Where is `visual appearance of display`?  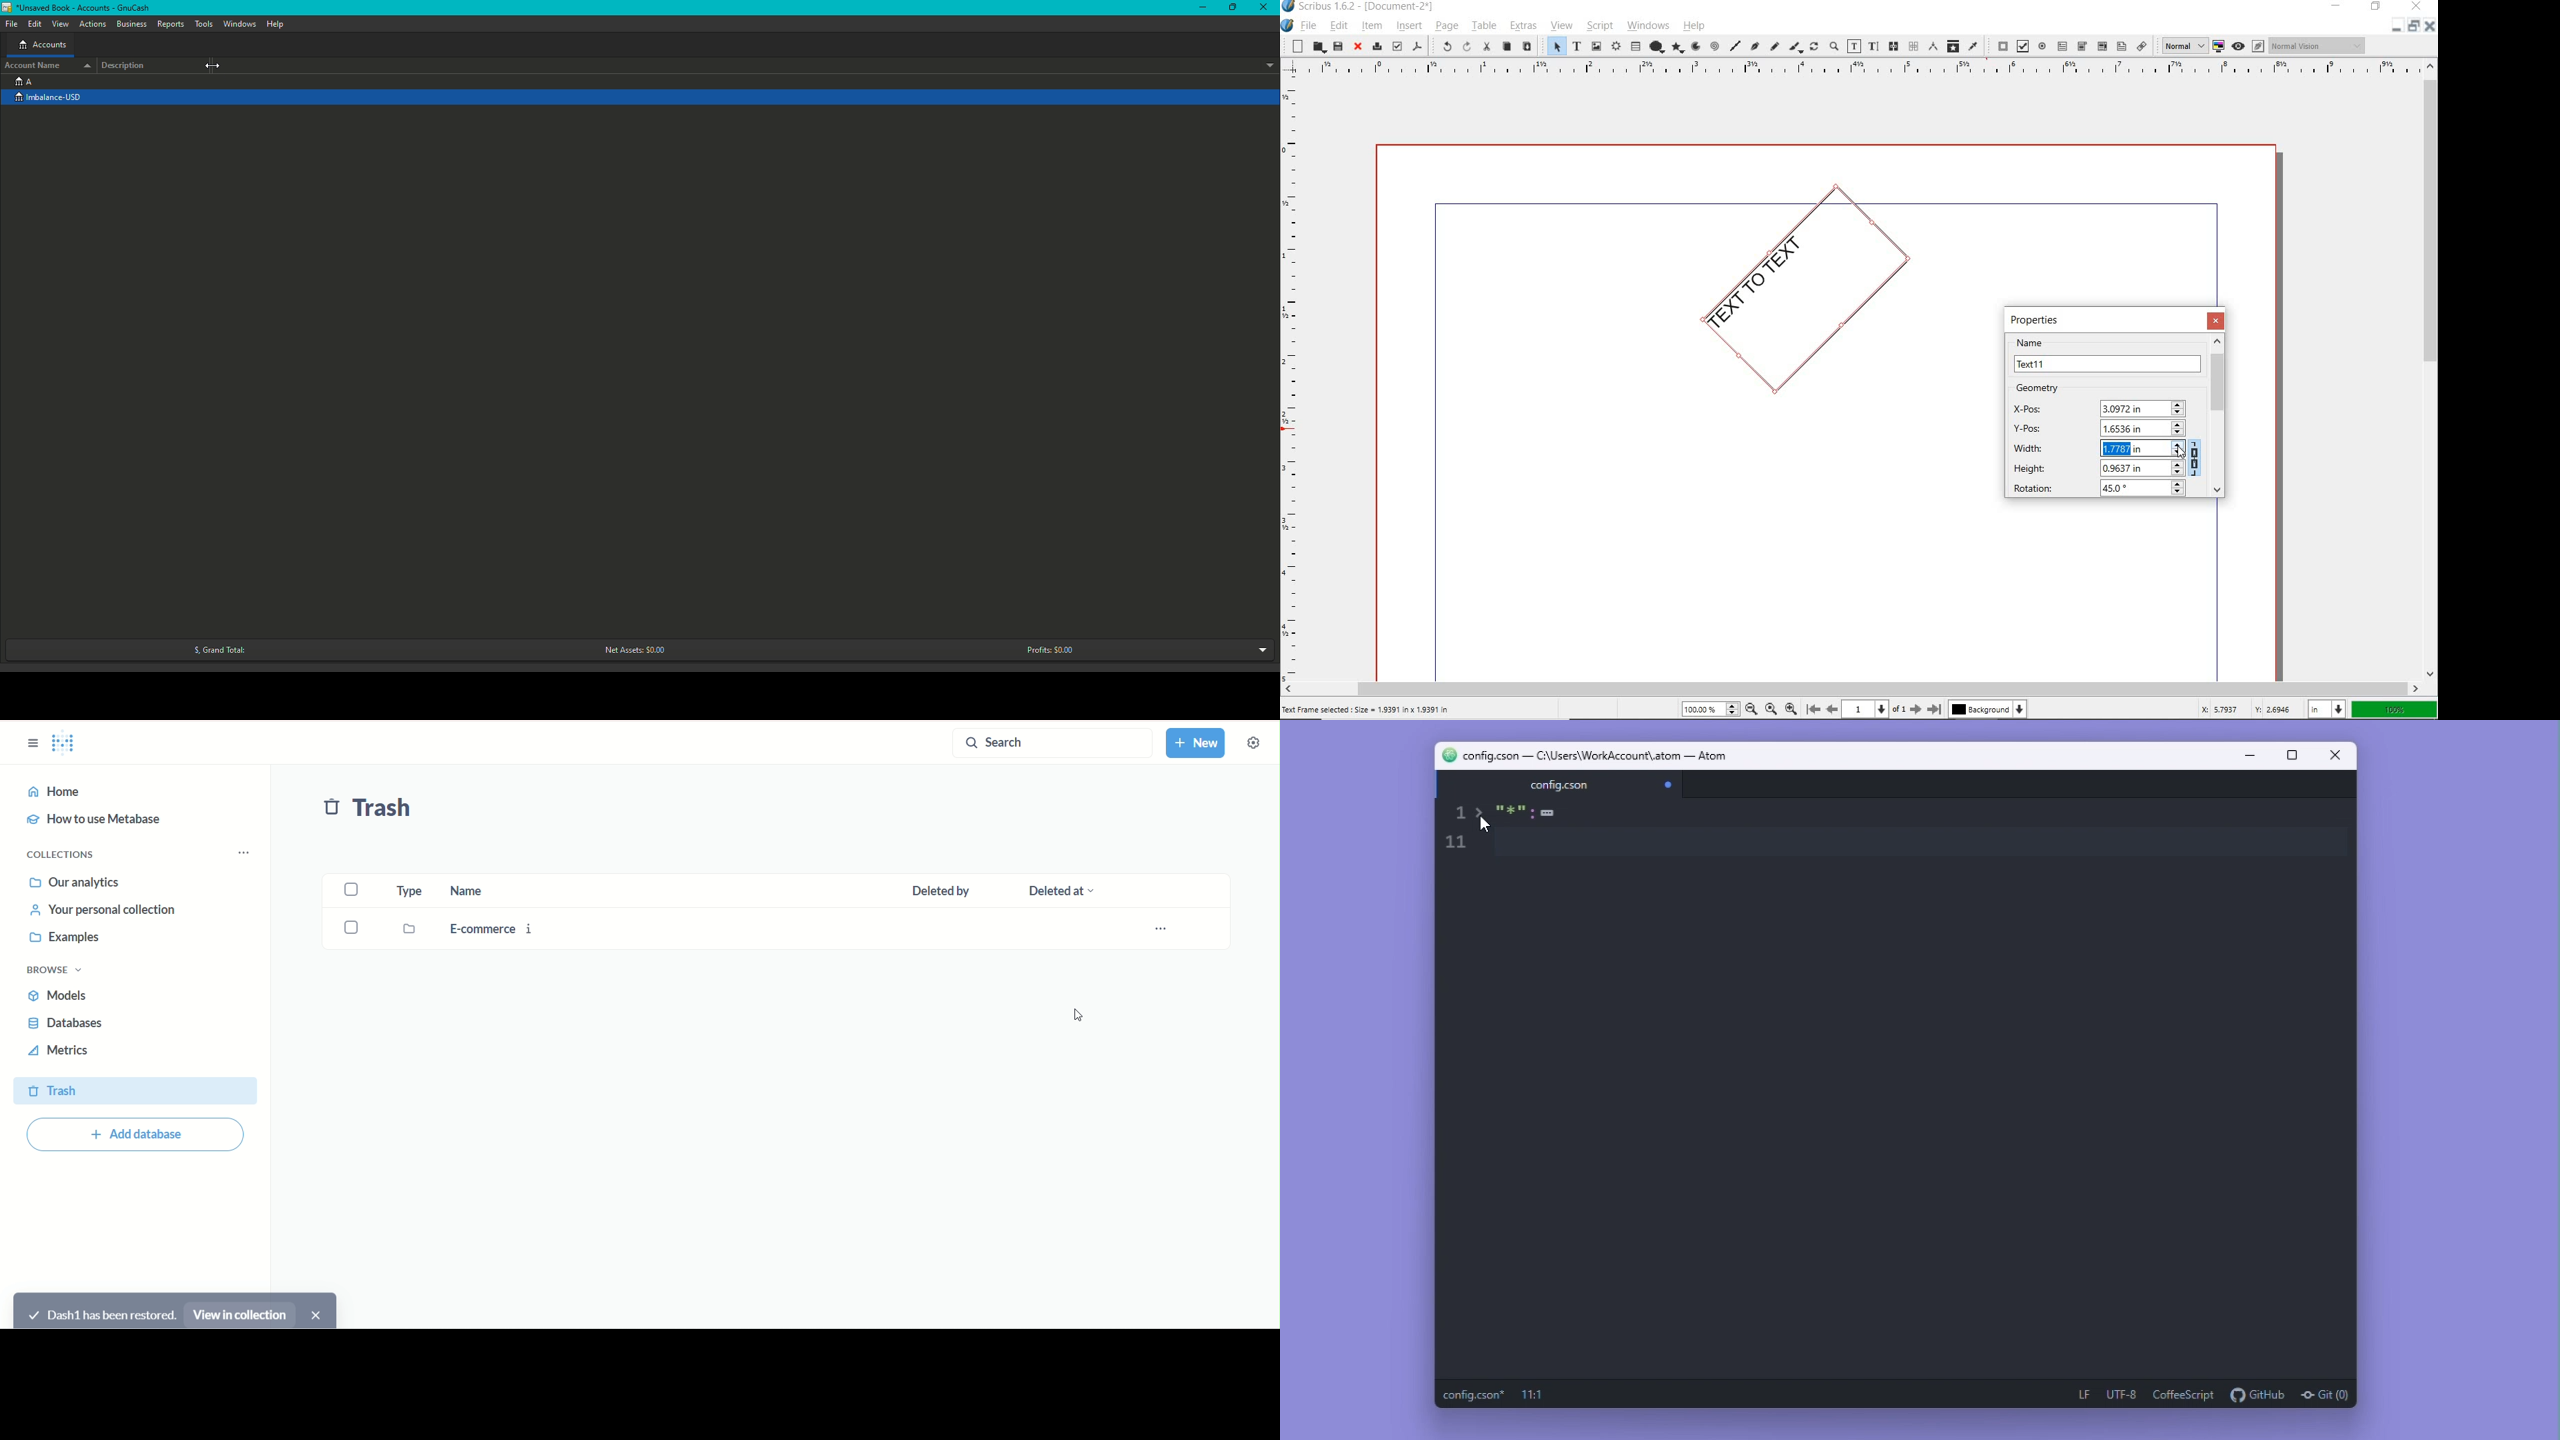 visual appearance of display is located at coordinates (2317, 46).